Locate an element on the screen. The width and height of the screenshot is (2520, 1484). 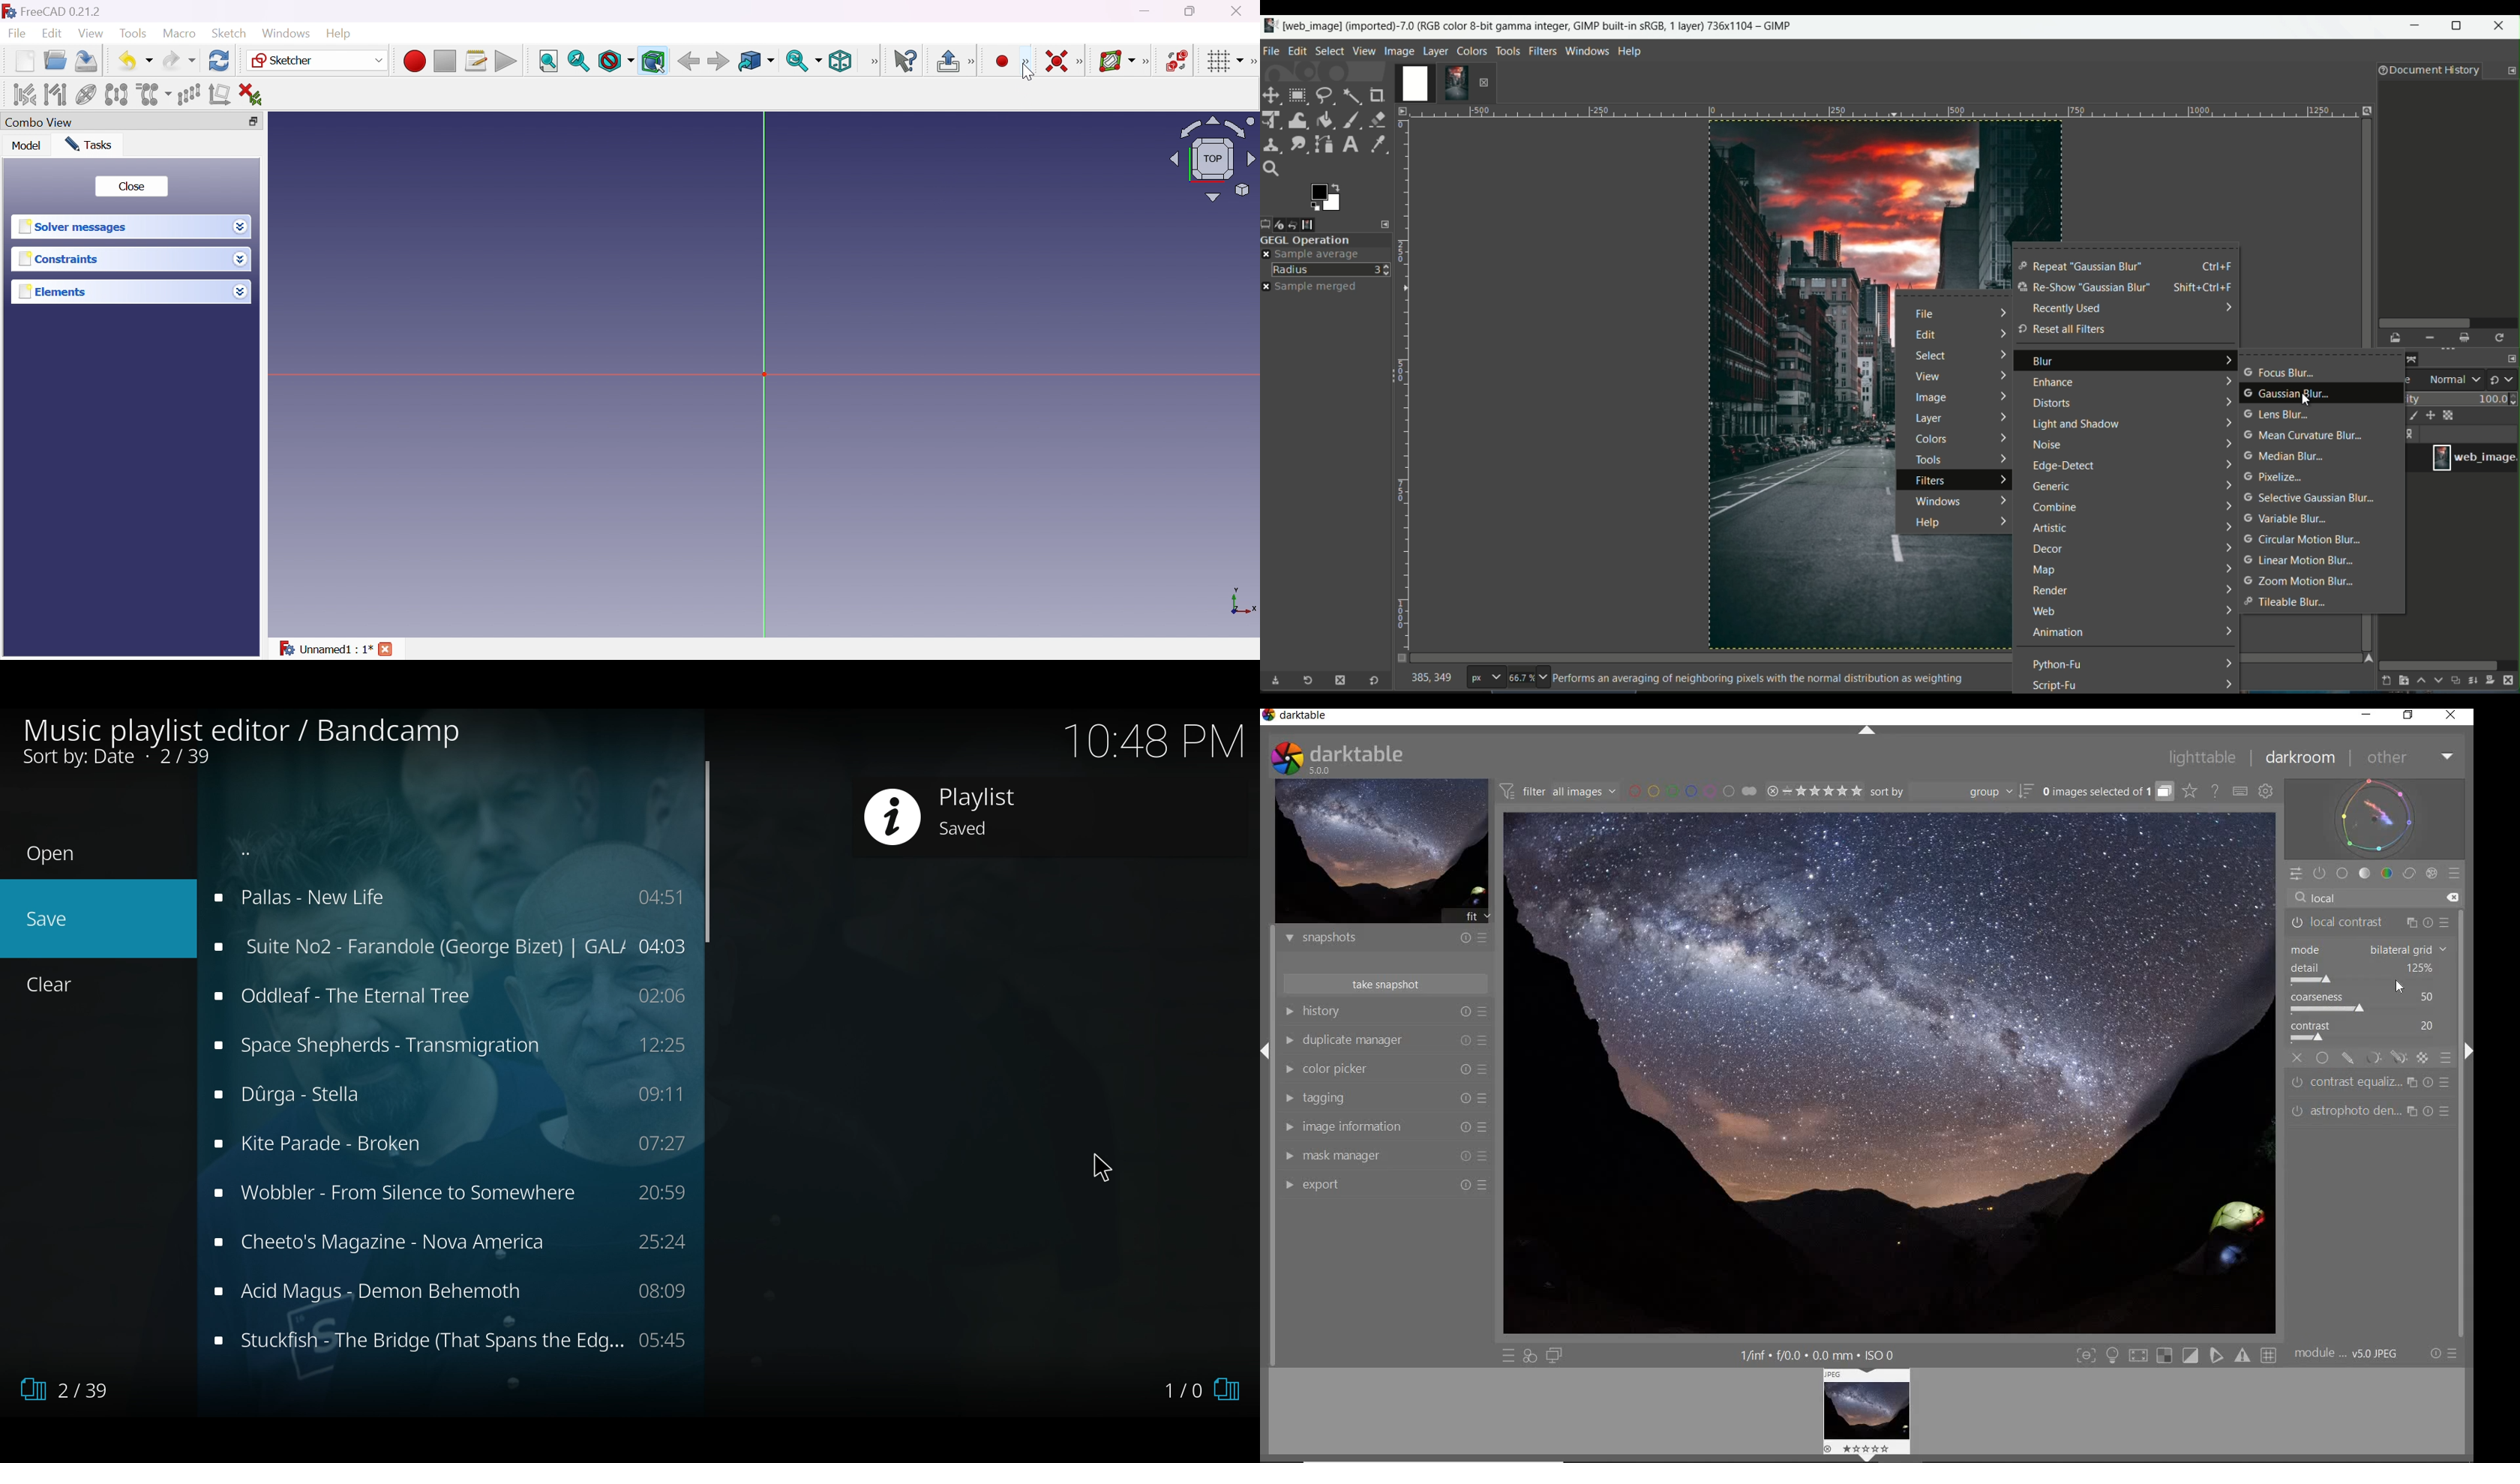
recreate preview is located at coordinates (2501, 337).